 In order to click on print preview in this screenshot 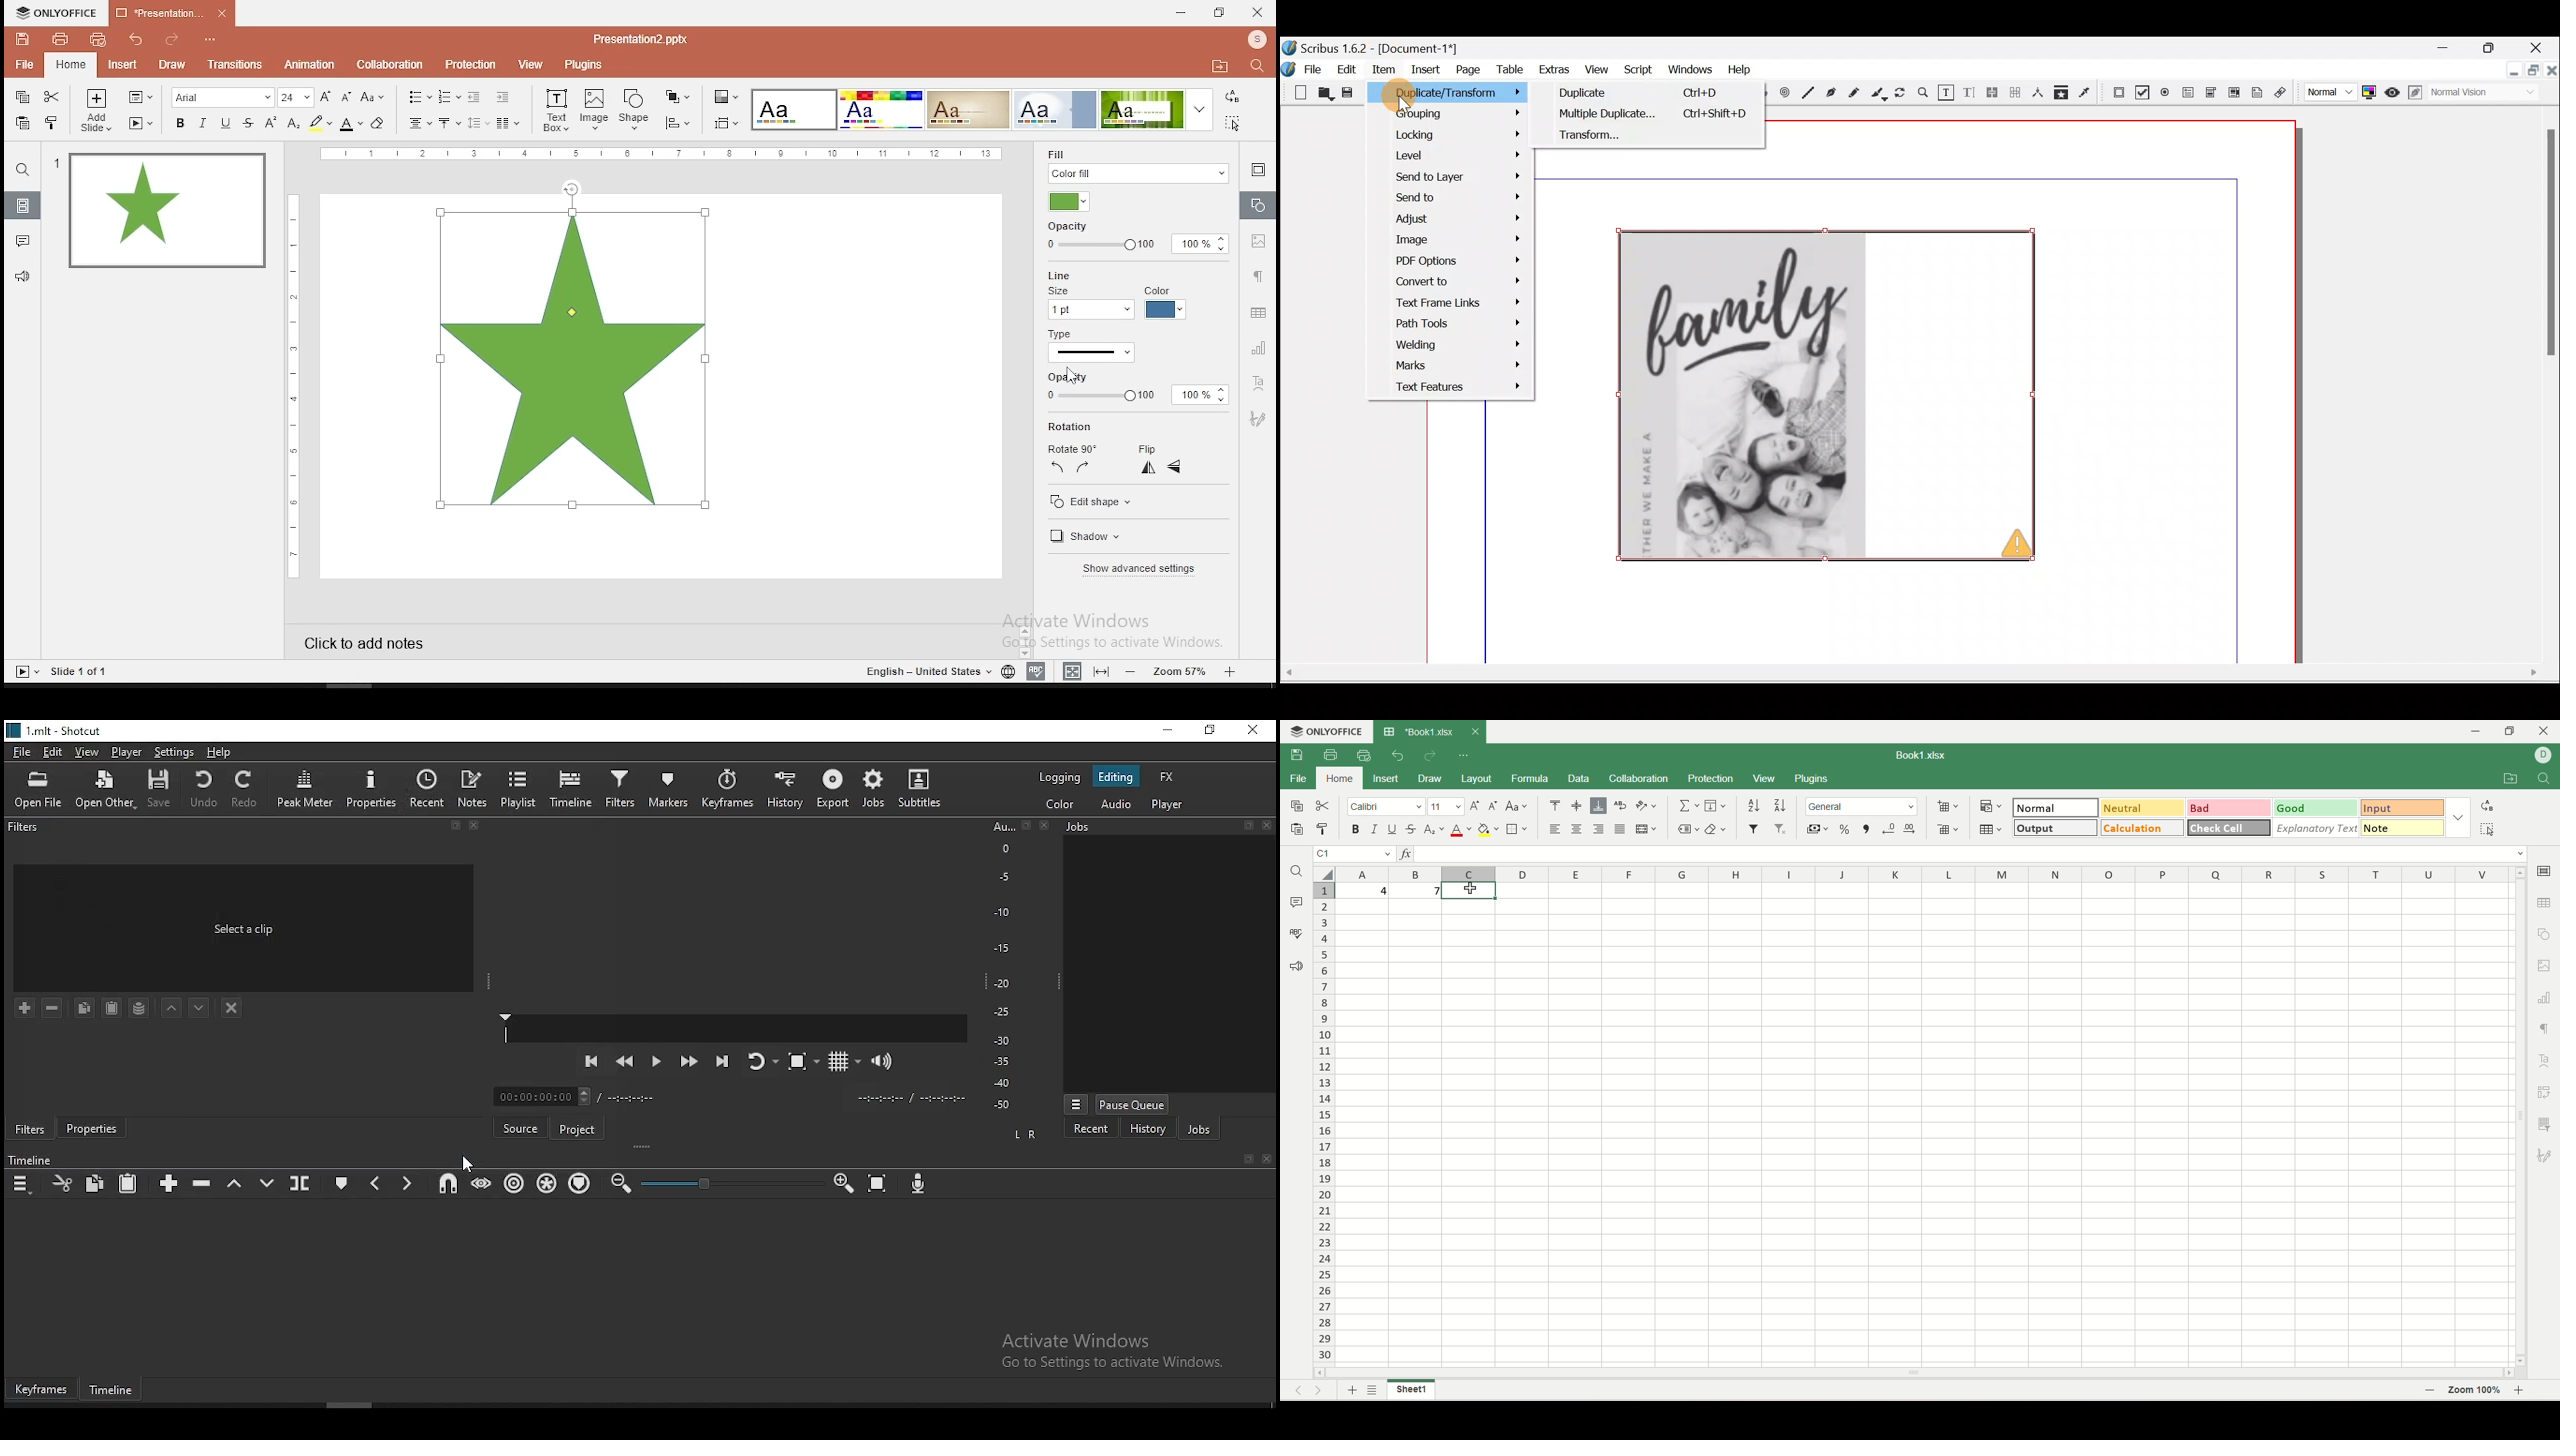, I will do `click(1367, 755)`.